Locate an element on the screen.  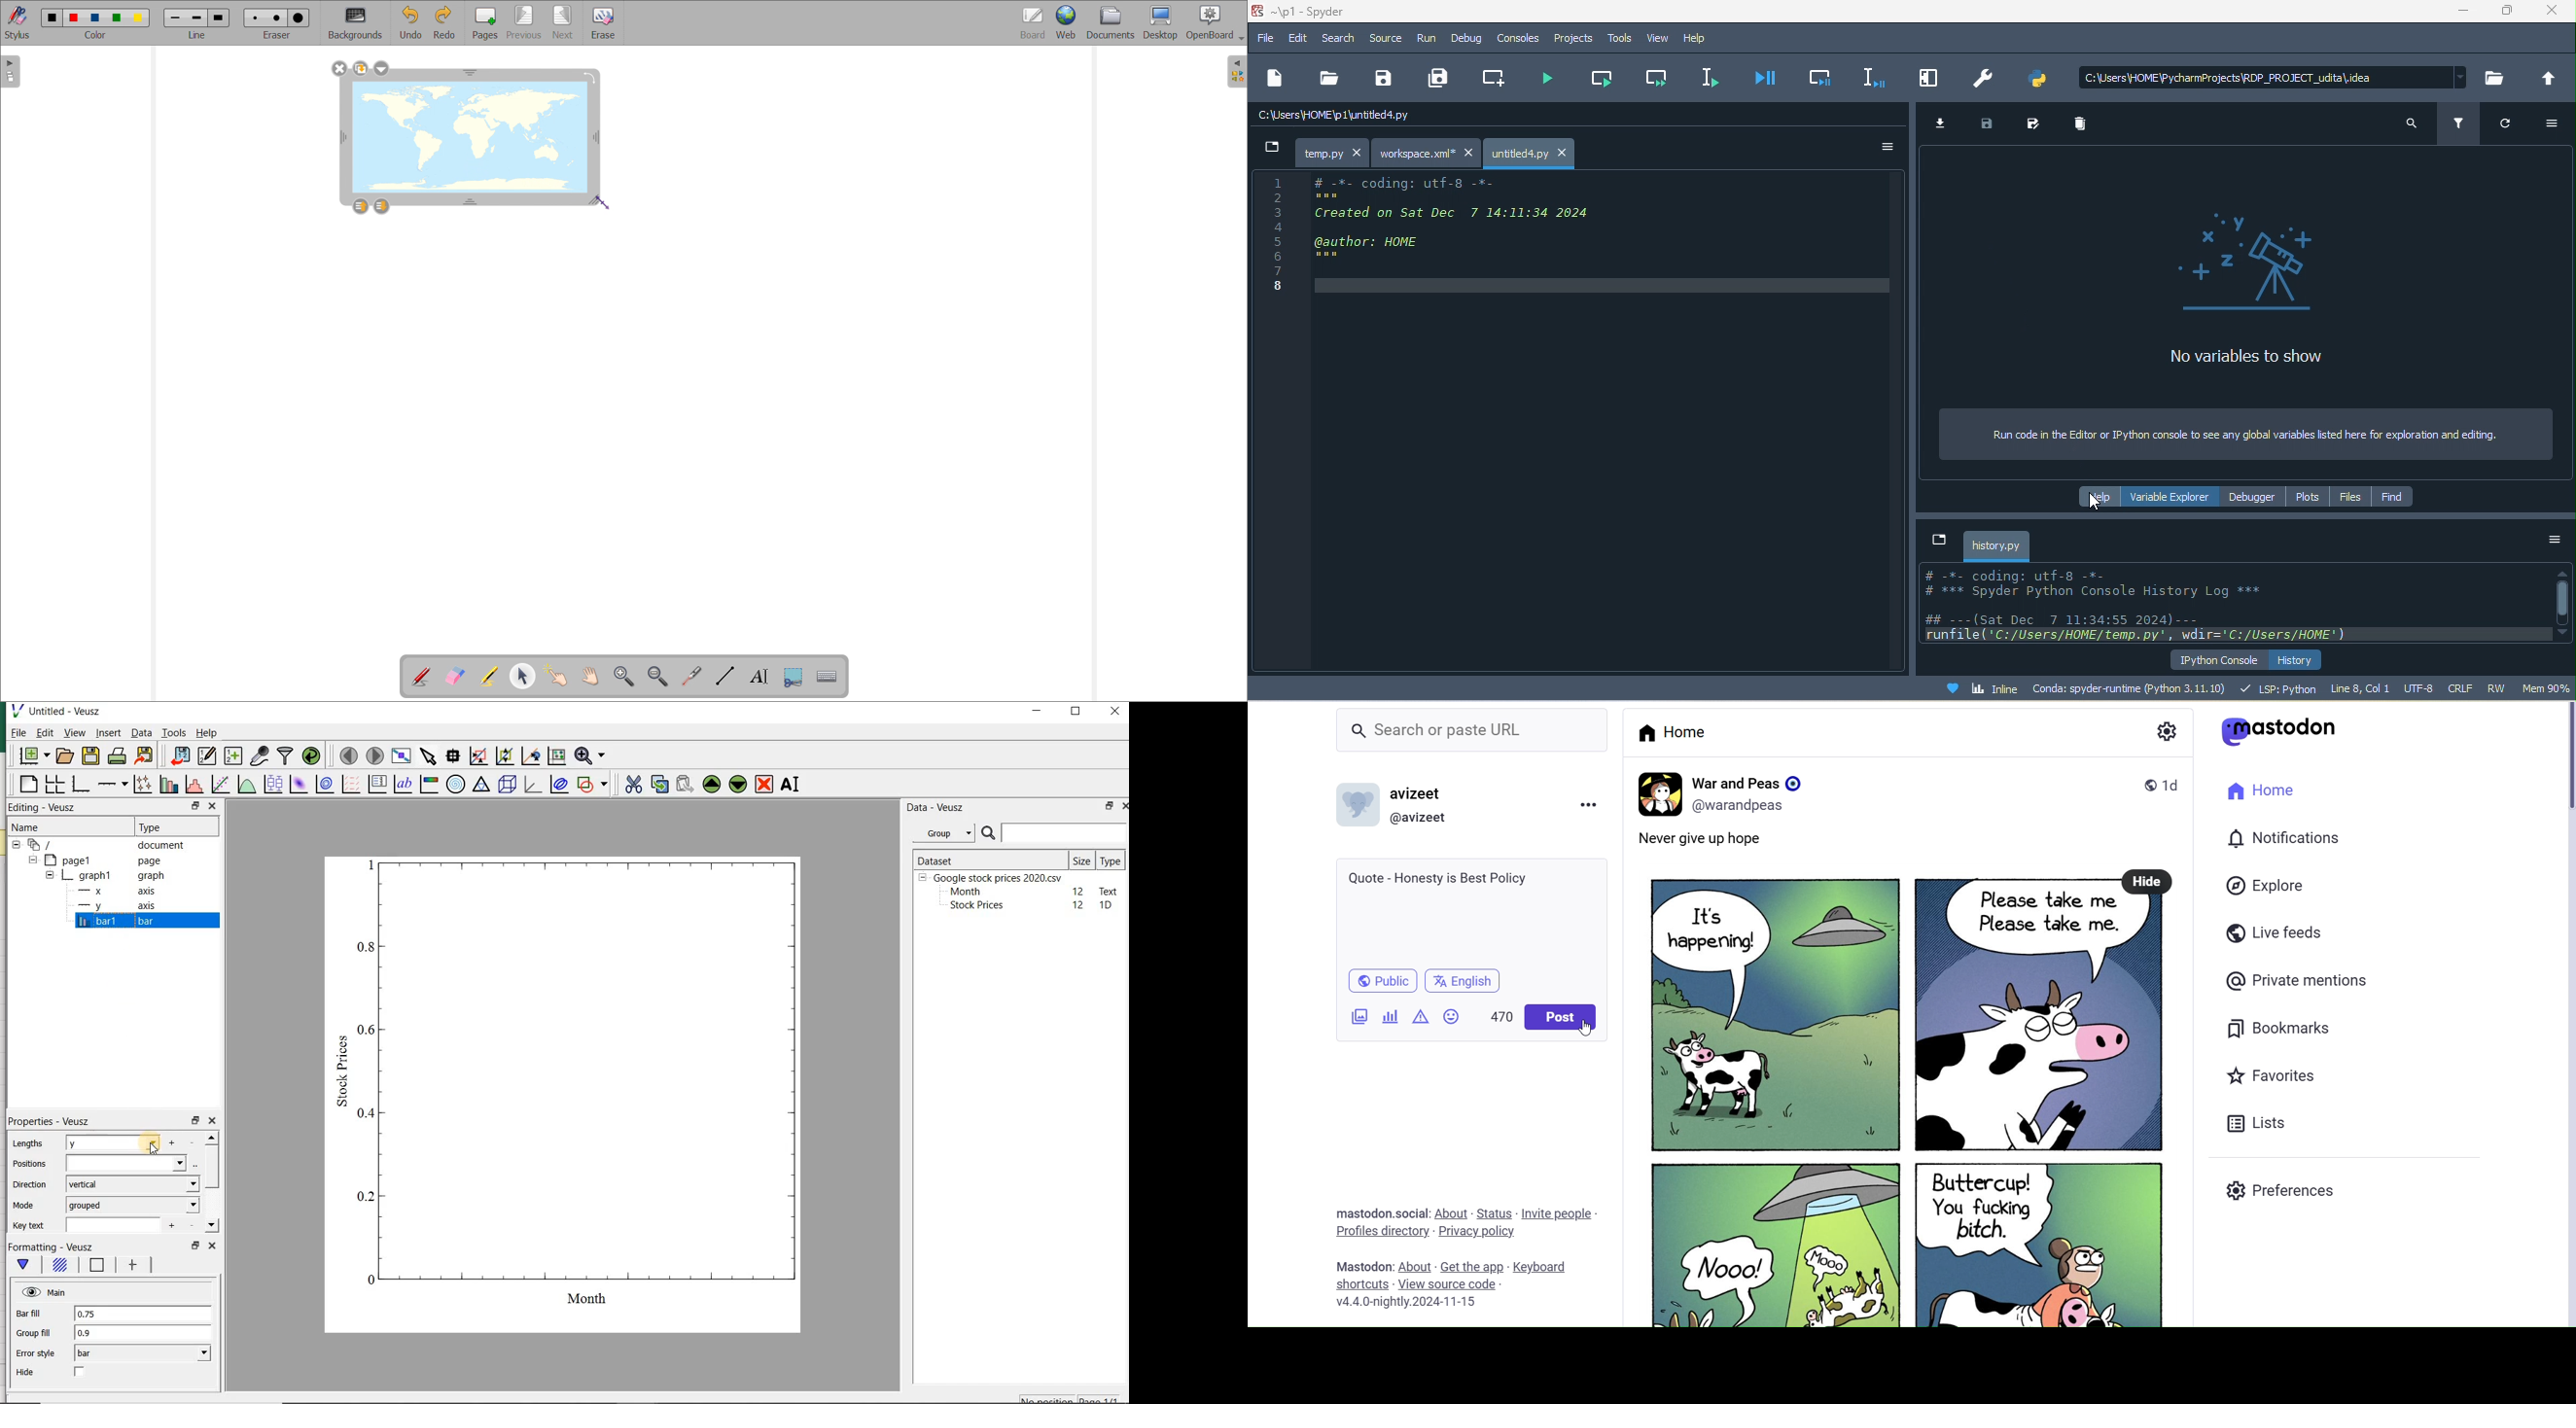
run is located at coordinates (1427, 40).